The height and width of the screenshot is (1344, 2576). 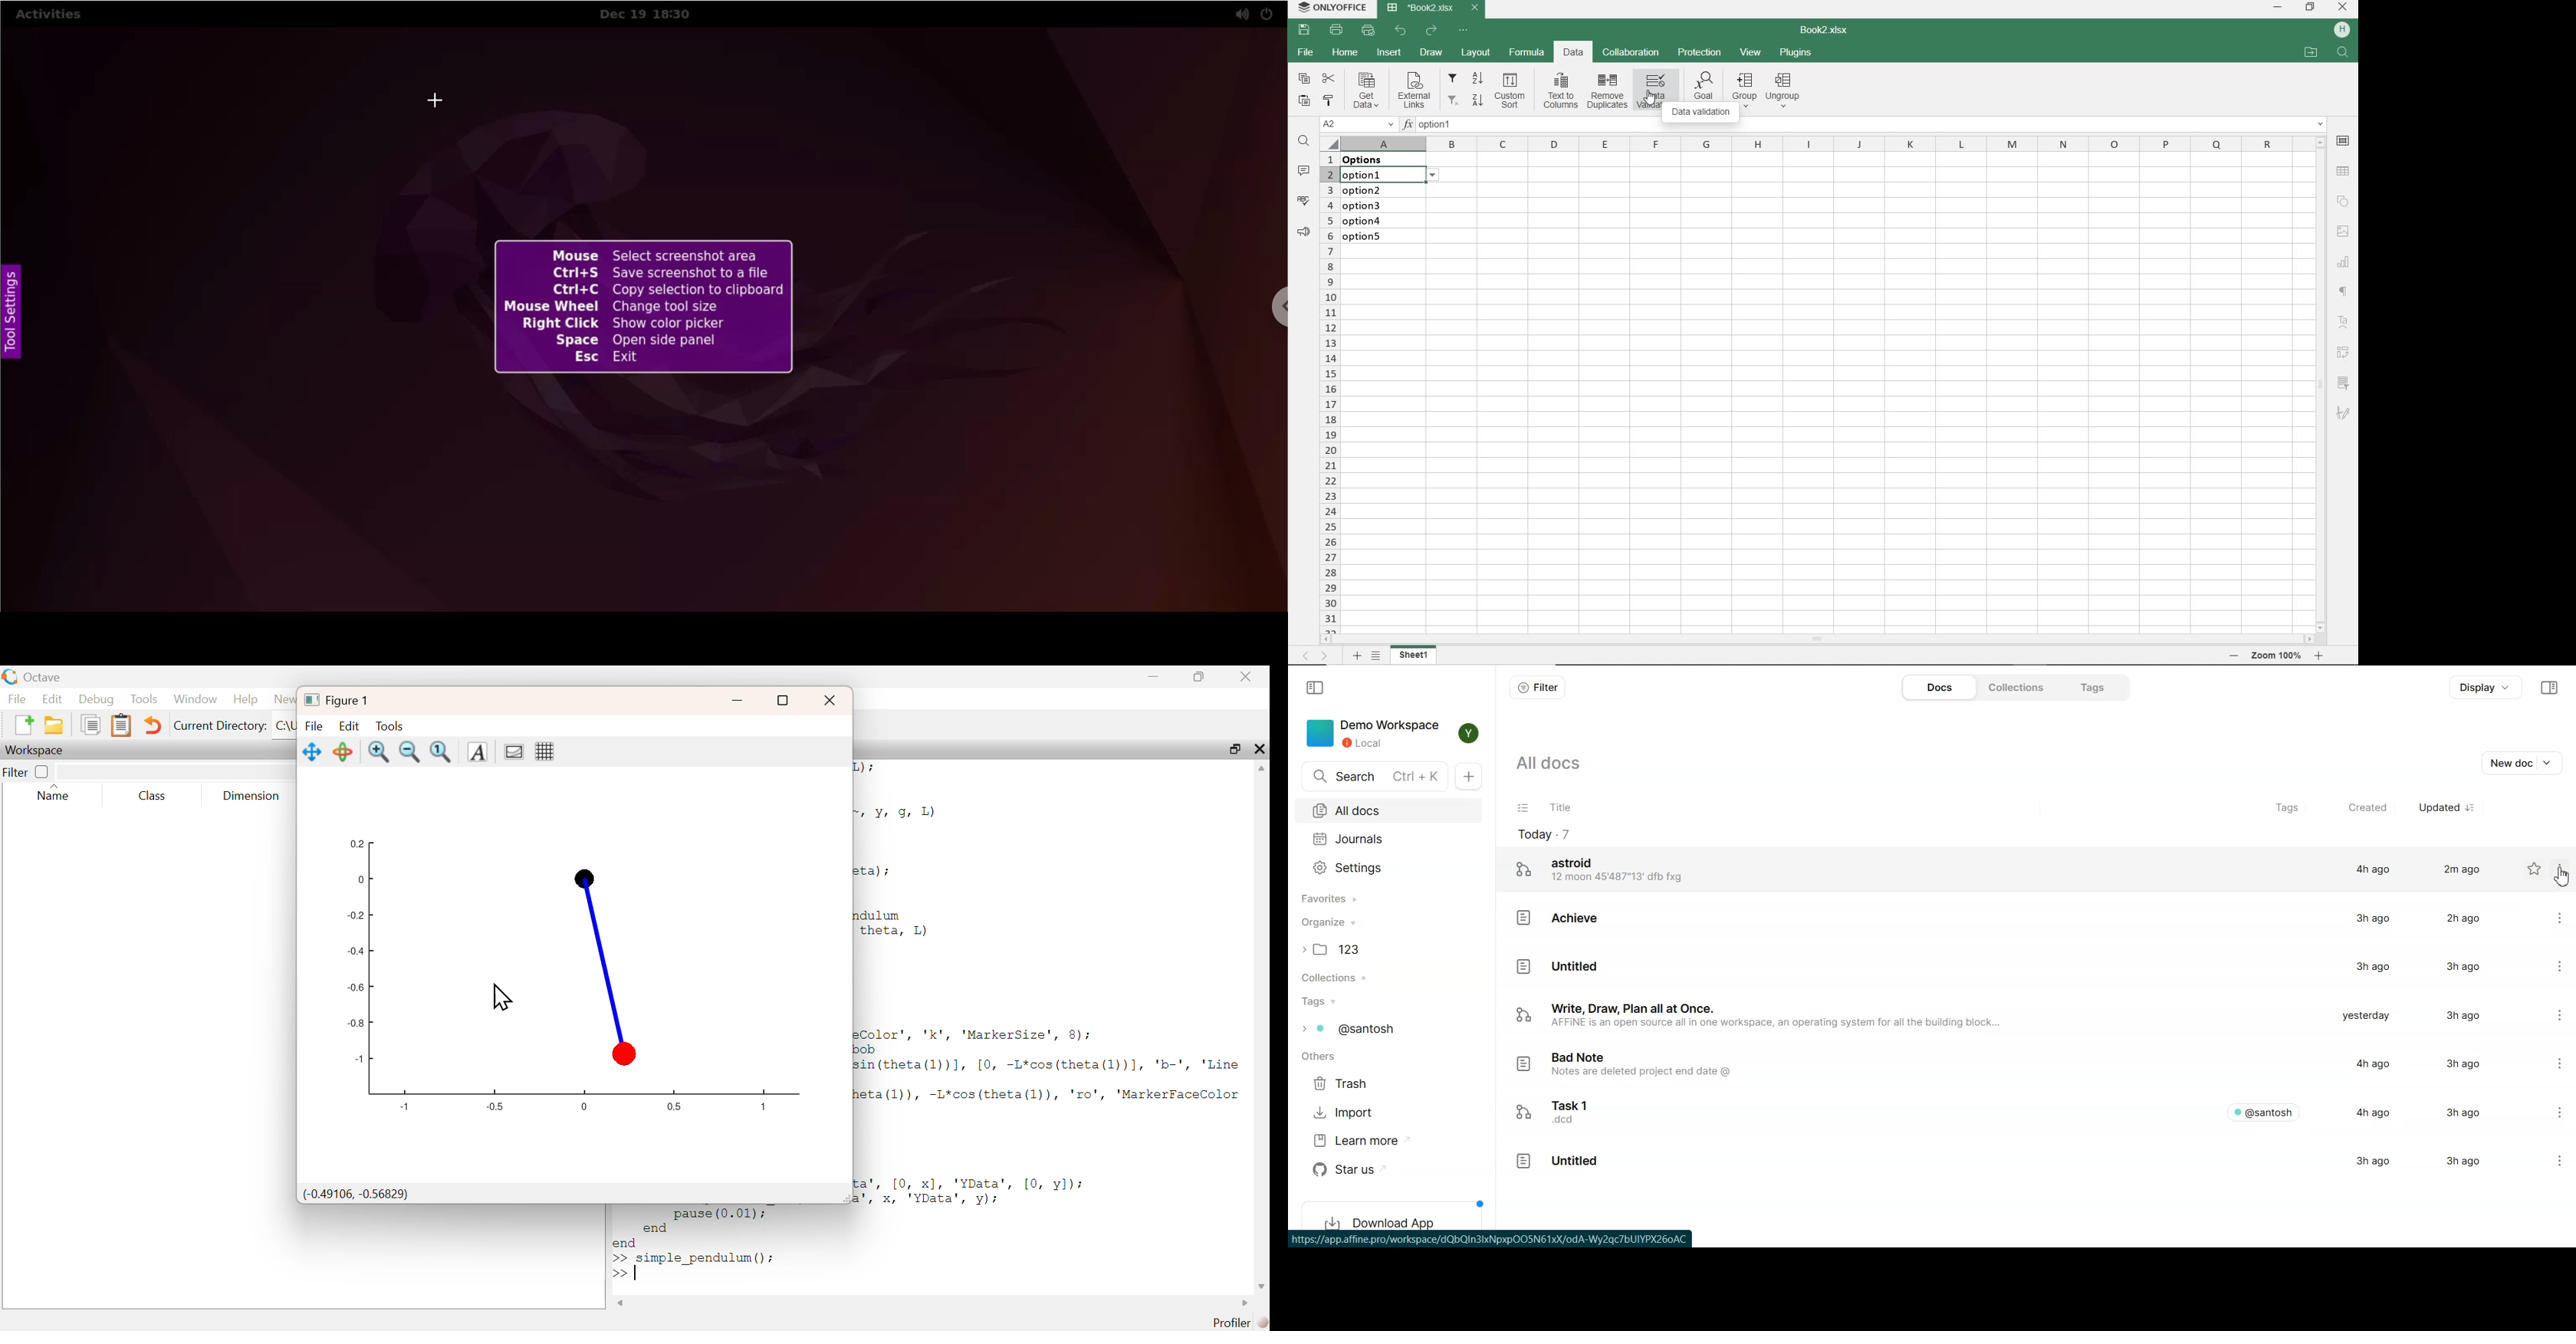 What do you see at coordinates (2344, 142) in the screenshot?
I see `CELL SETTINGS` at bounding box center [2344, 142].